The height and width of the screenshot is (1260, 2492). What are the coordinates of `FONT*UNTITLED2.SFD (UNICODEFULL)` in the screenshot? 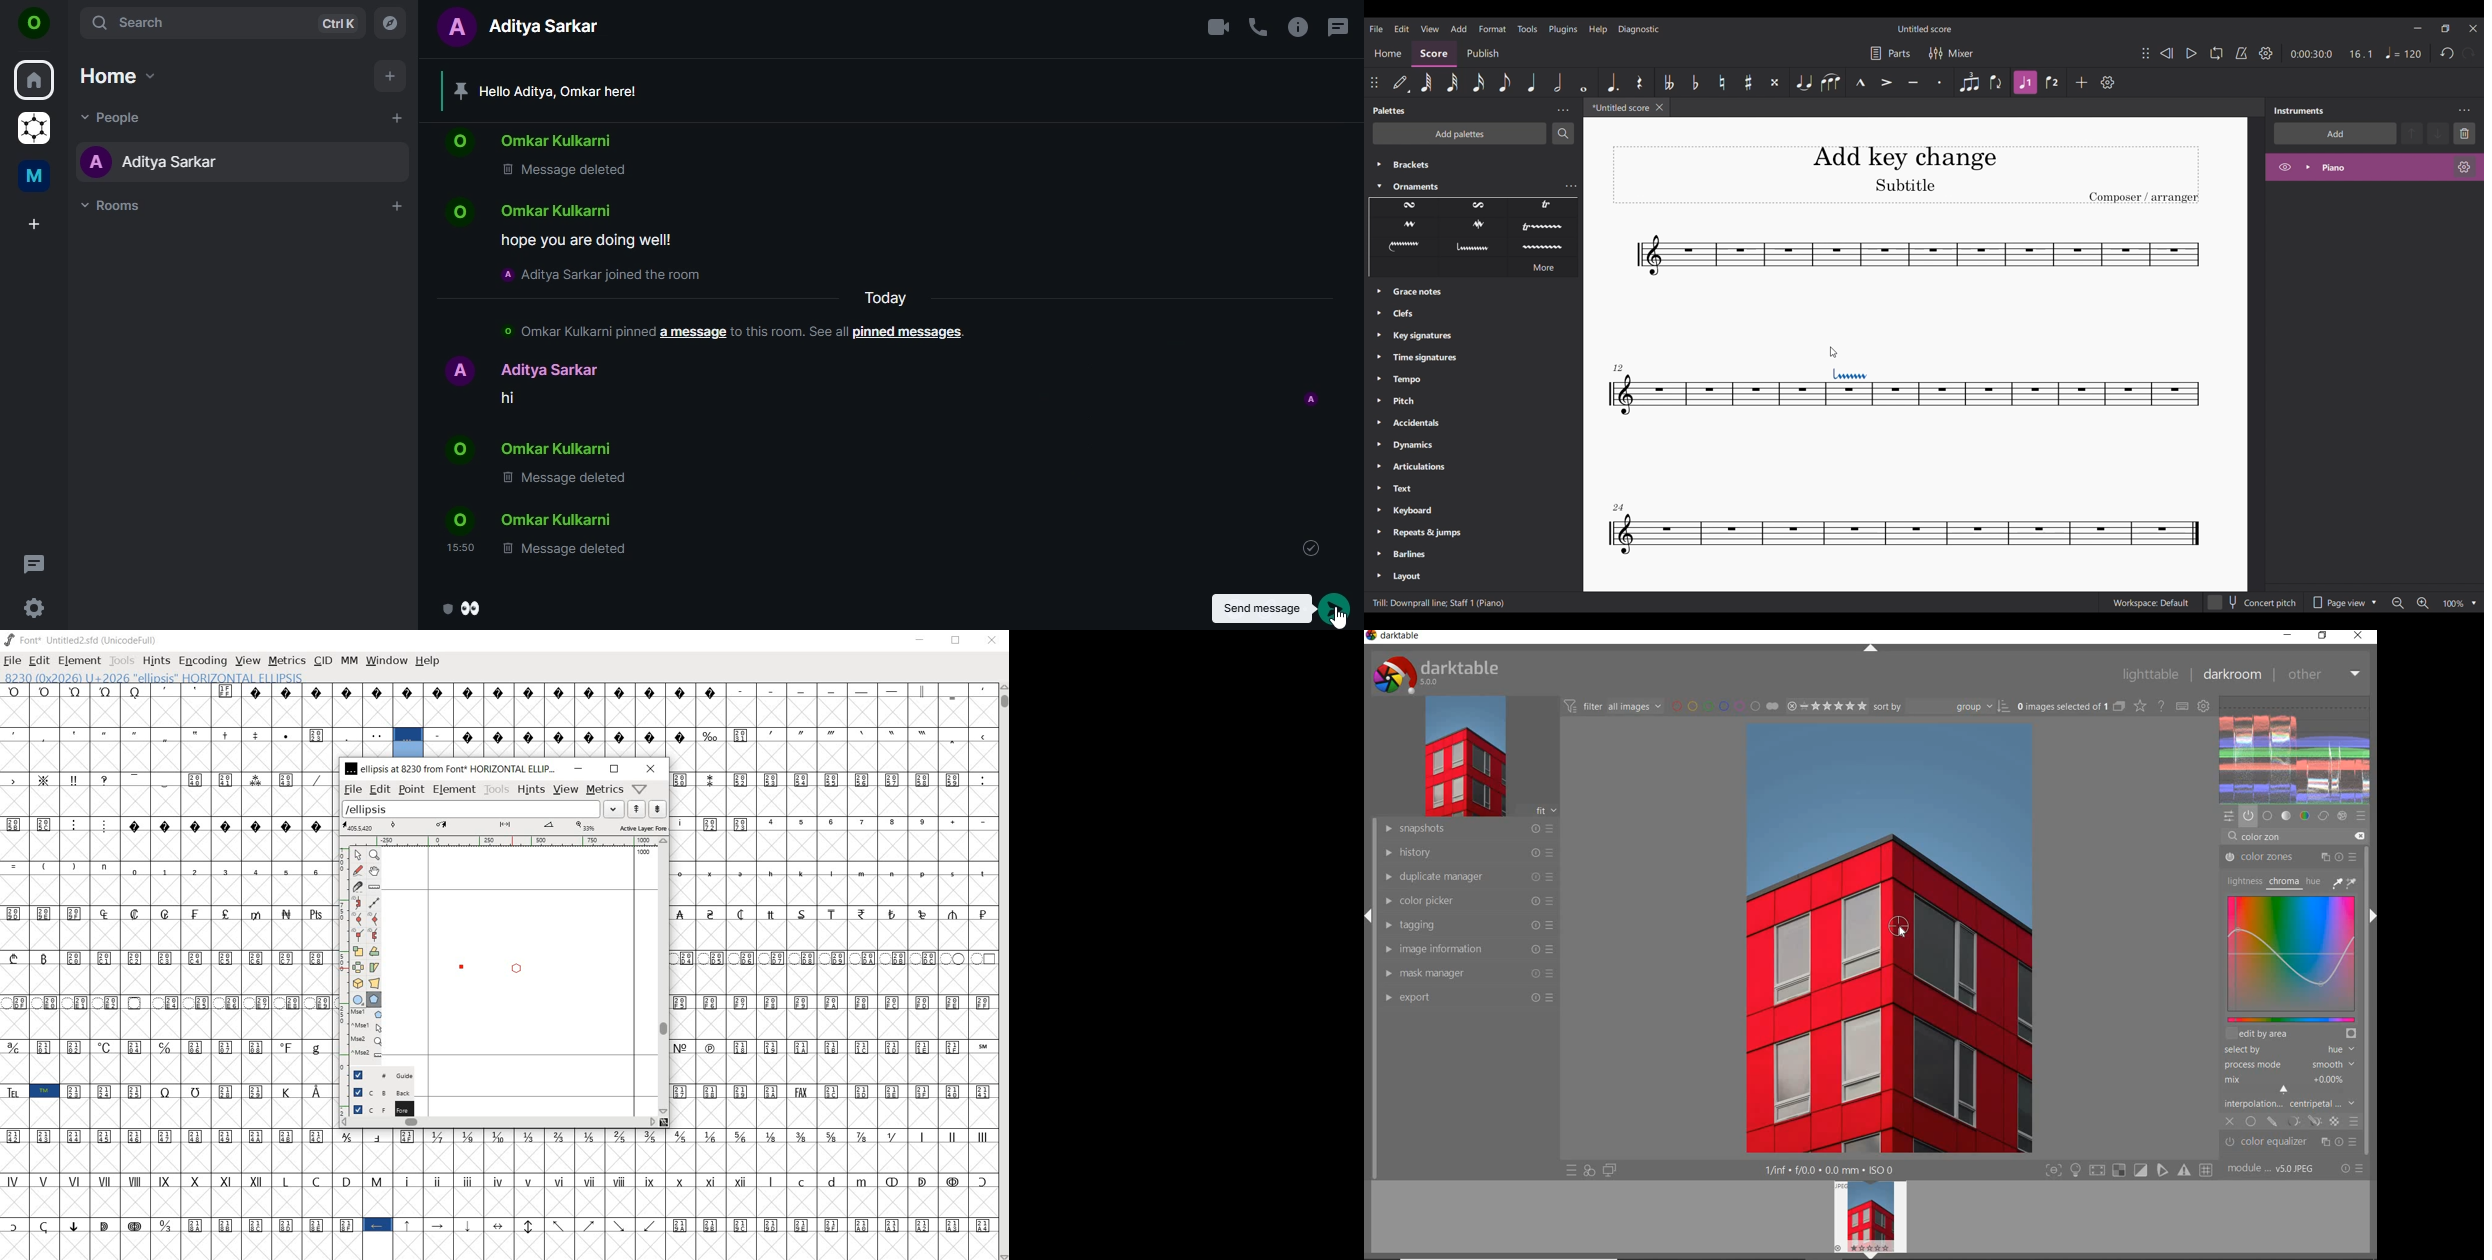 It's located at (83, 639).